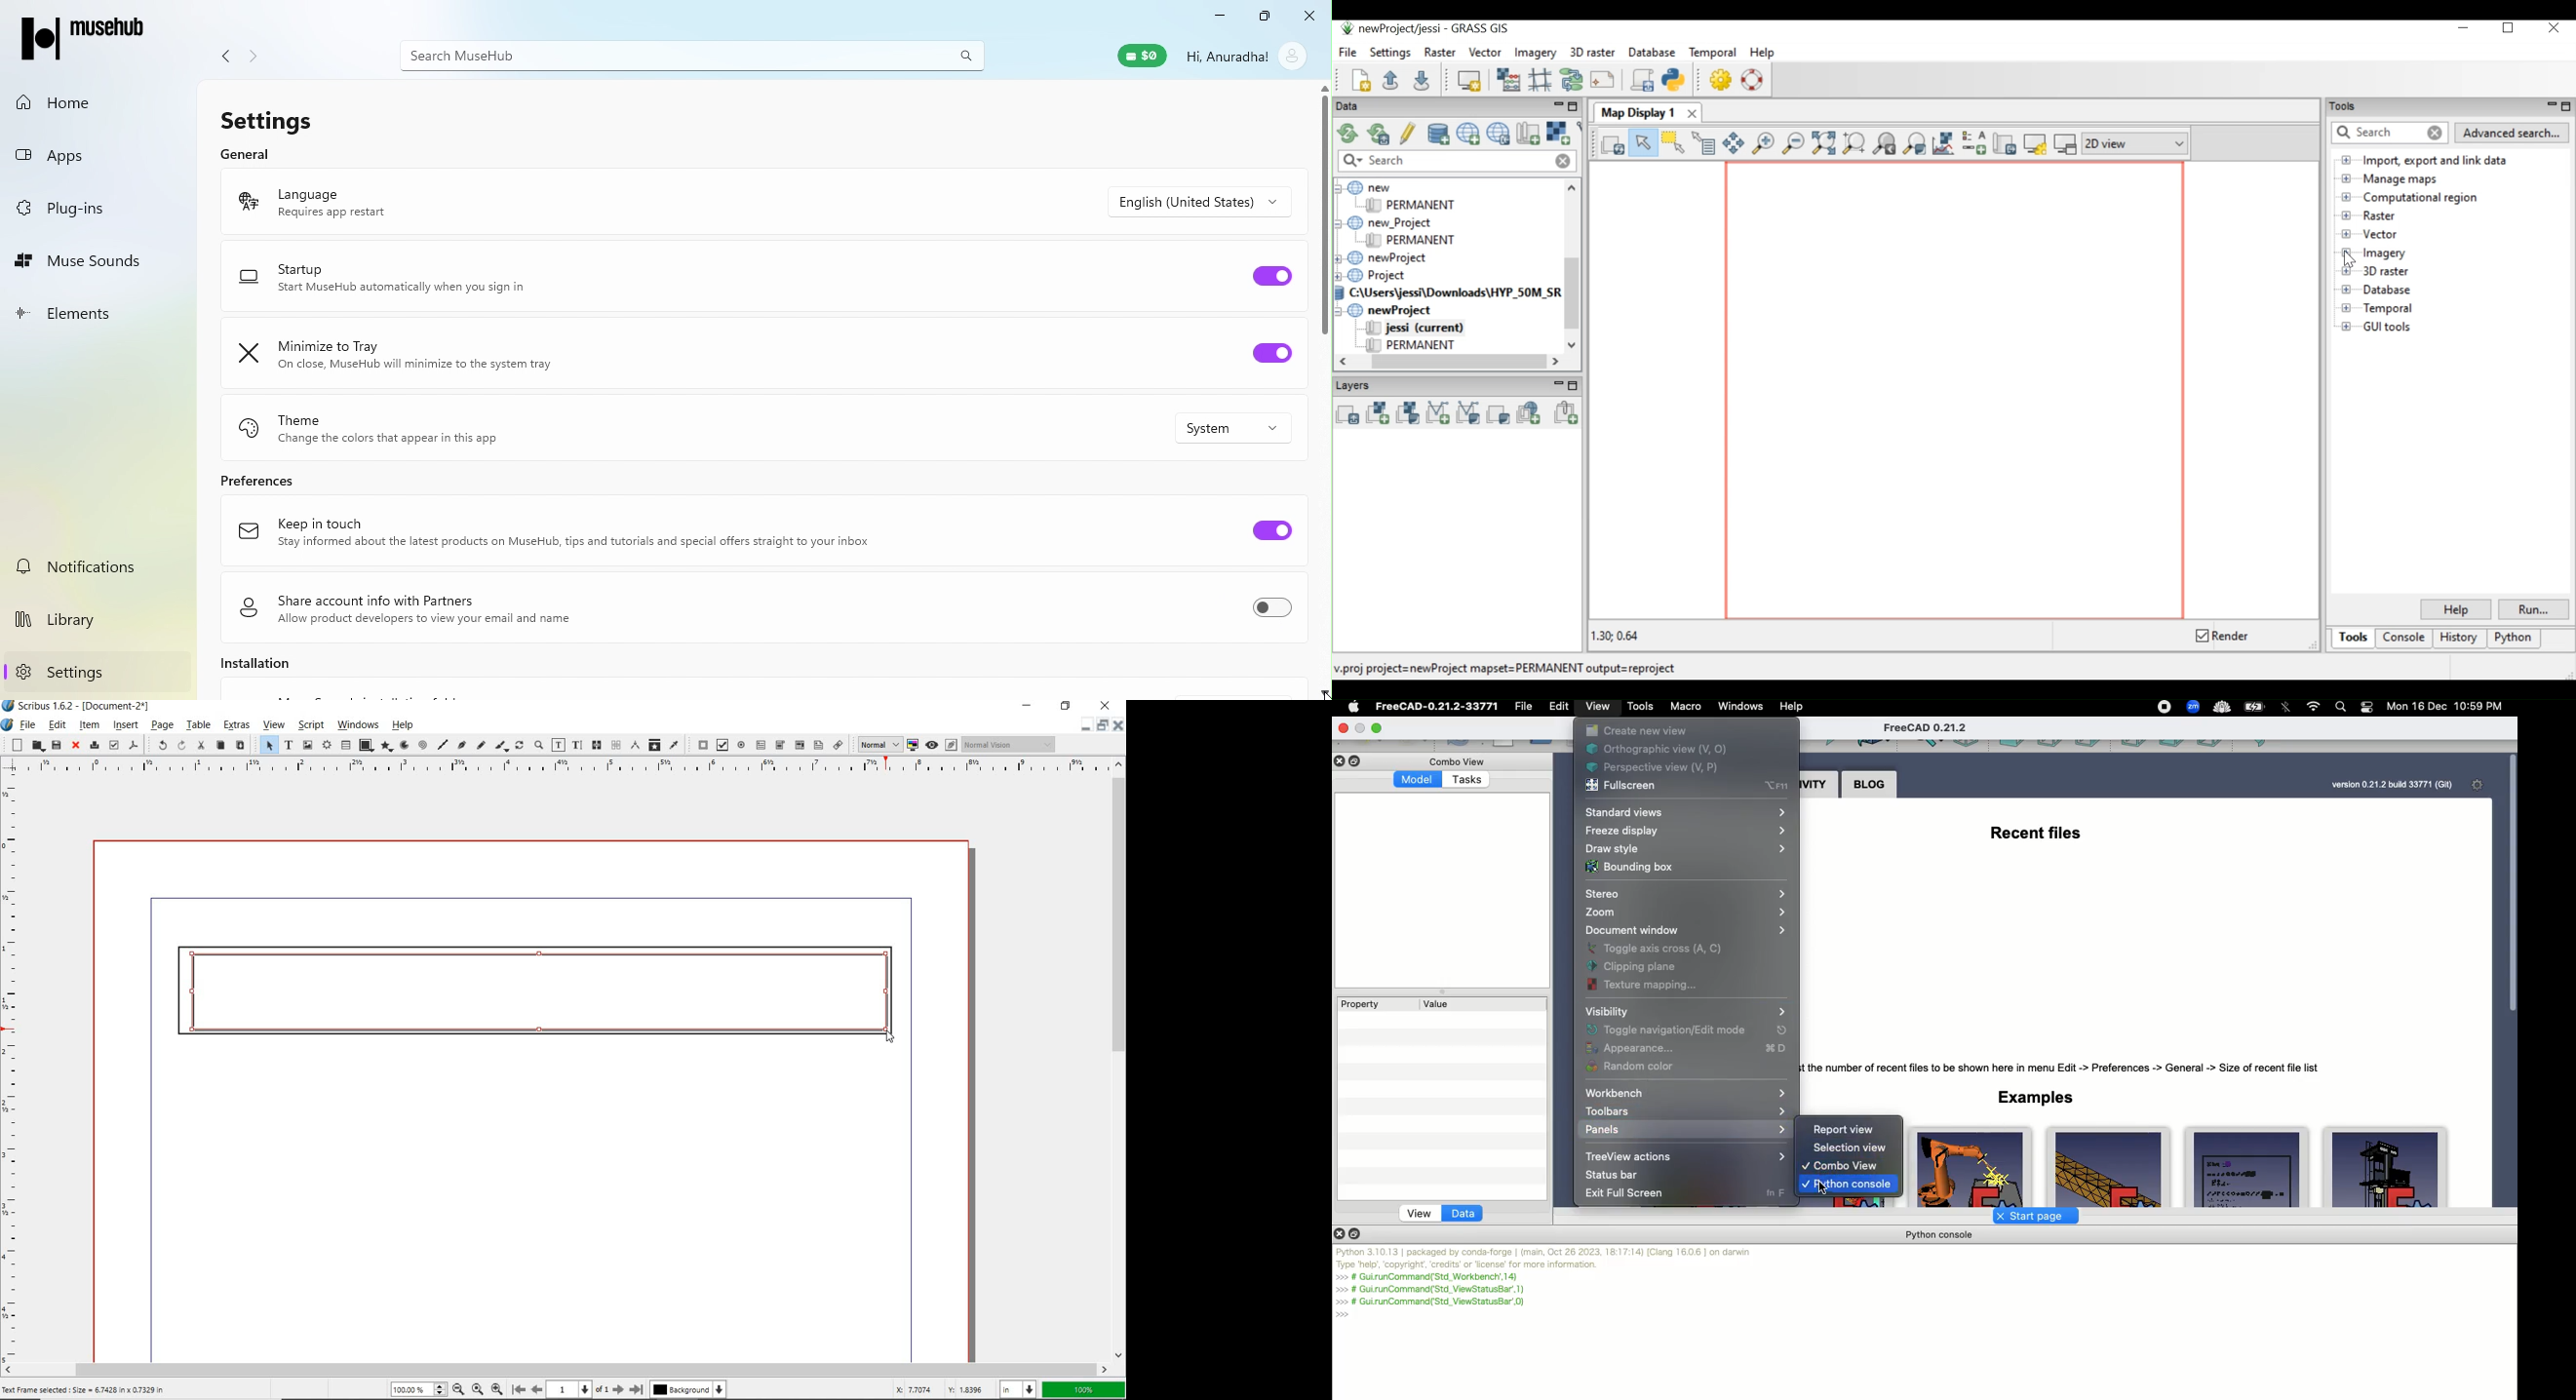 Image resolution: width=2576 pixels, height=1400 pixels. What do you see at coordinates (1357, 1233) in the screenshot?
I see `Duplicate` at bounding box center [1357, 1233].